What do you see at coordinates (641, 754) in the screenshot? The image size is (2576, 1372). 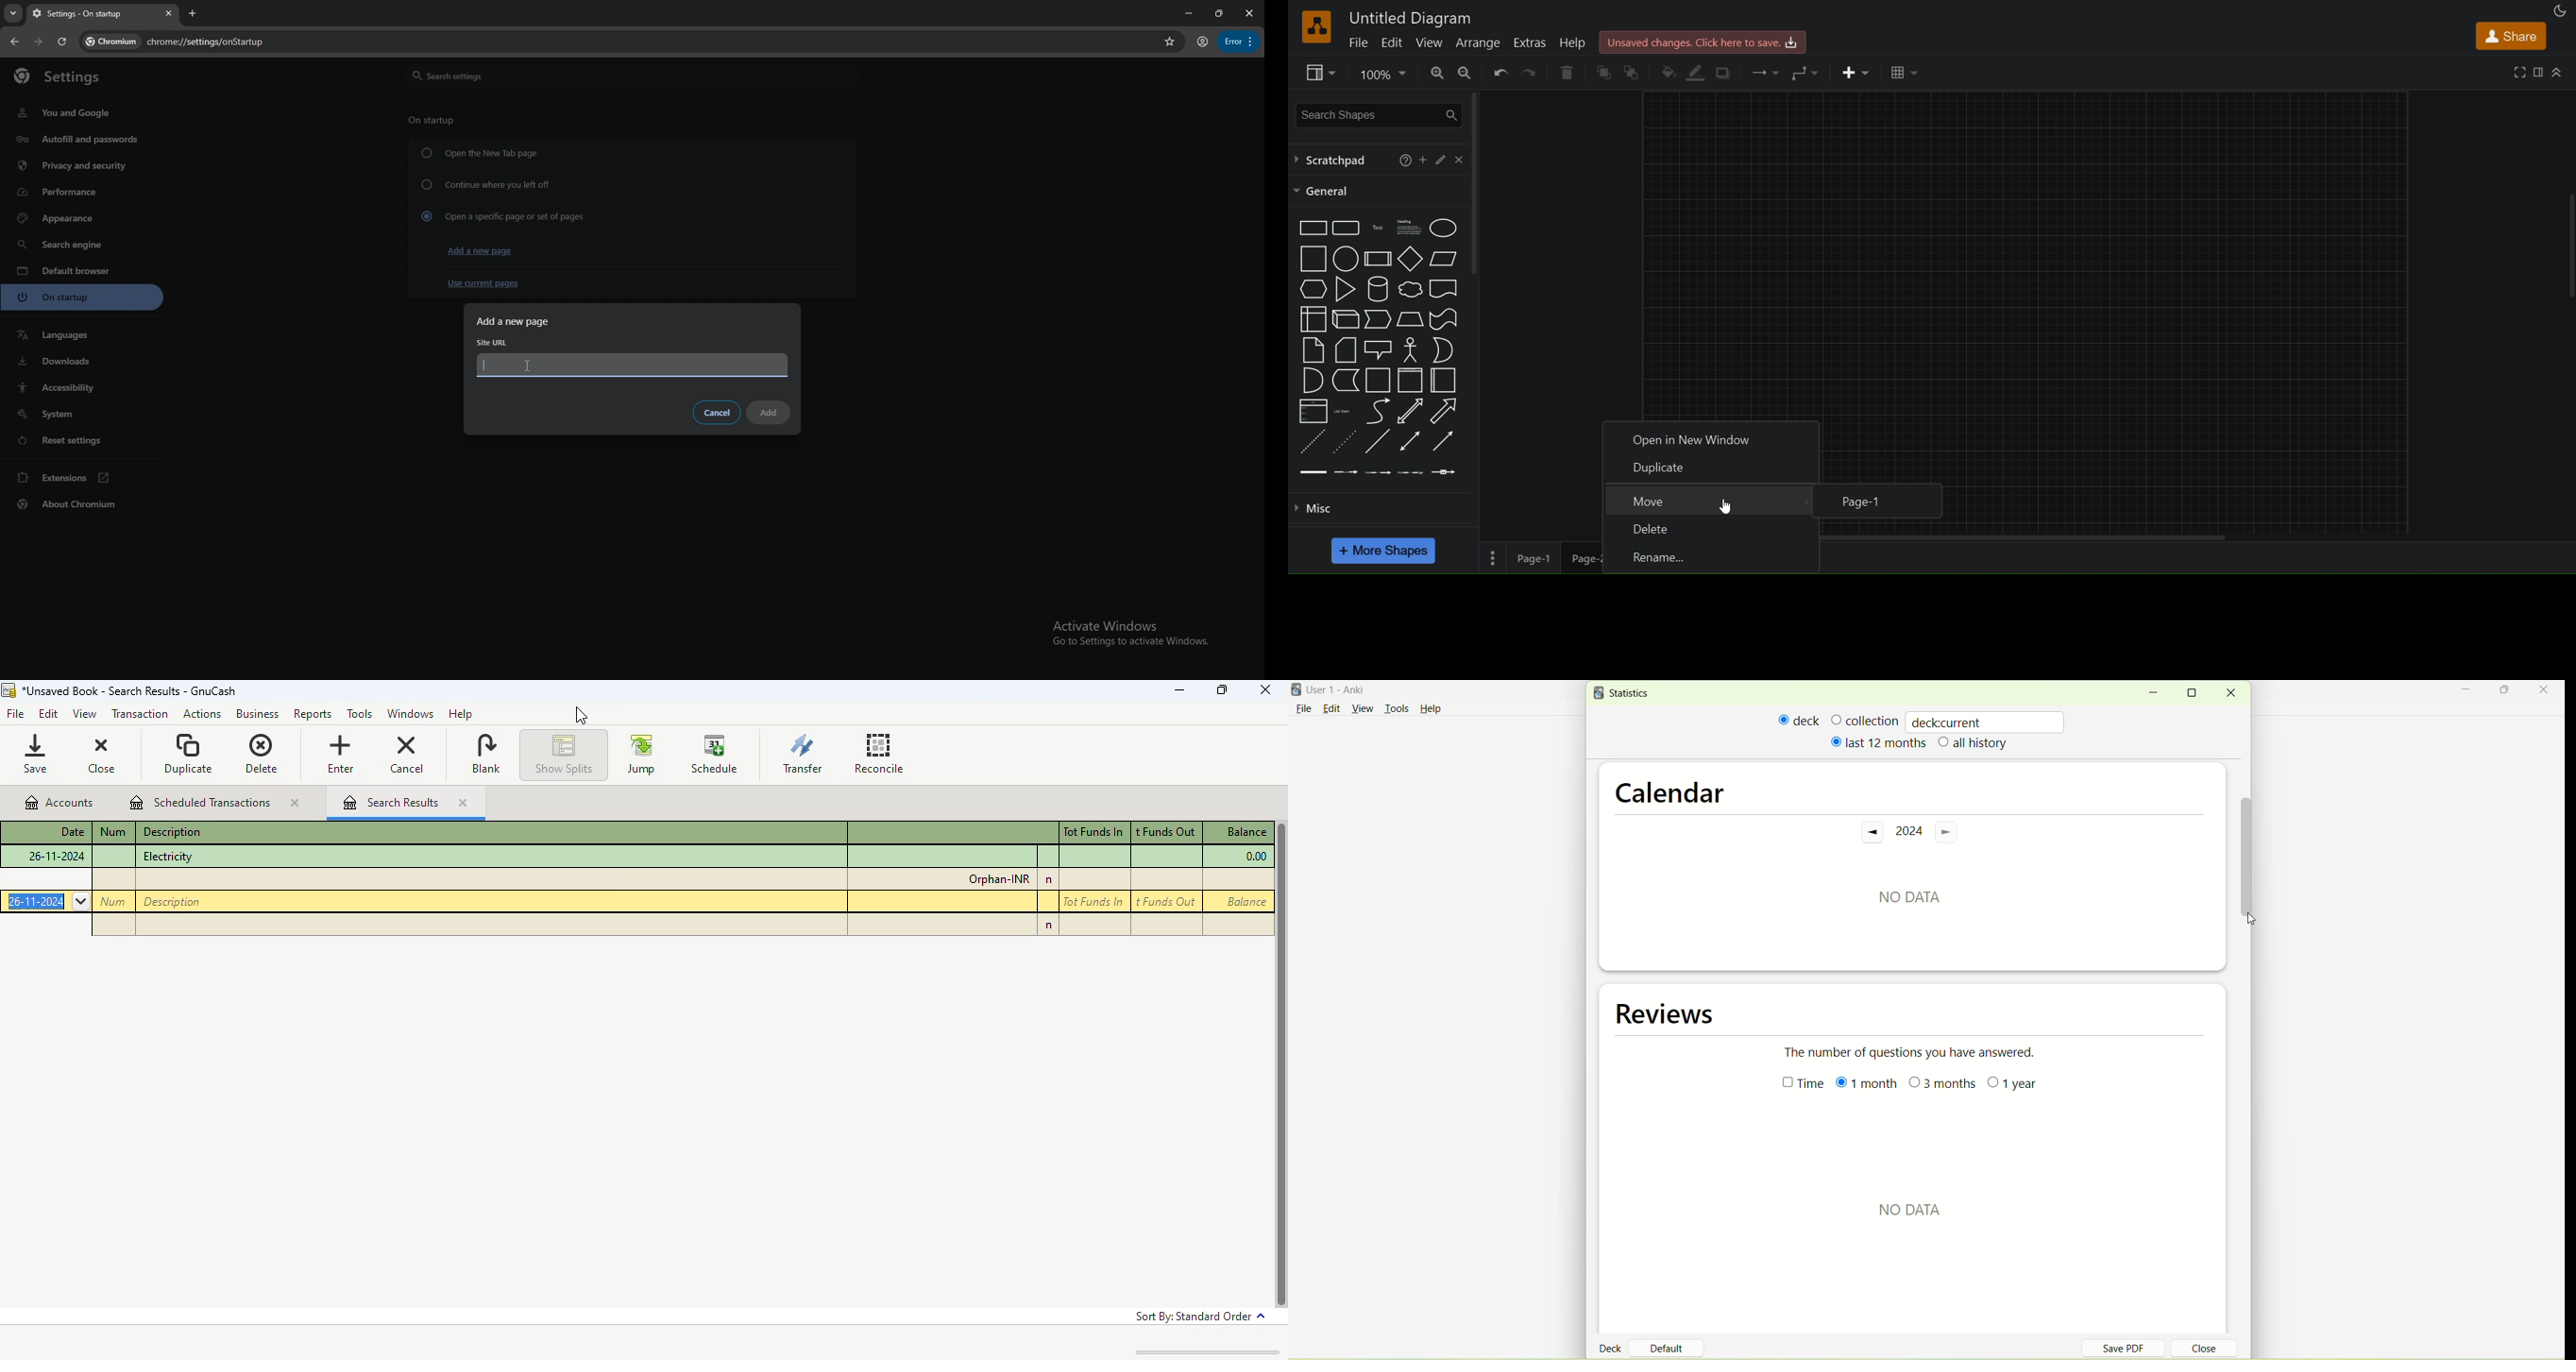 I see `jump` at bounding box center [641, 754].